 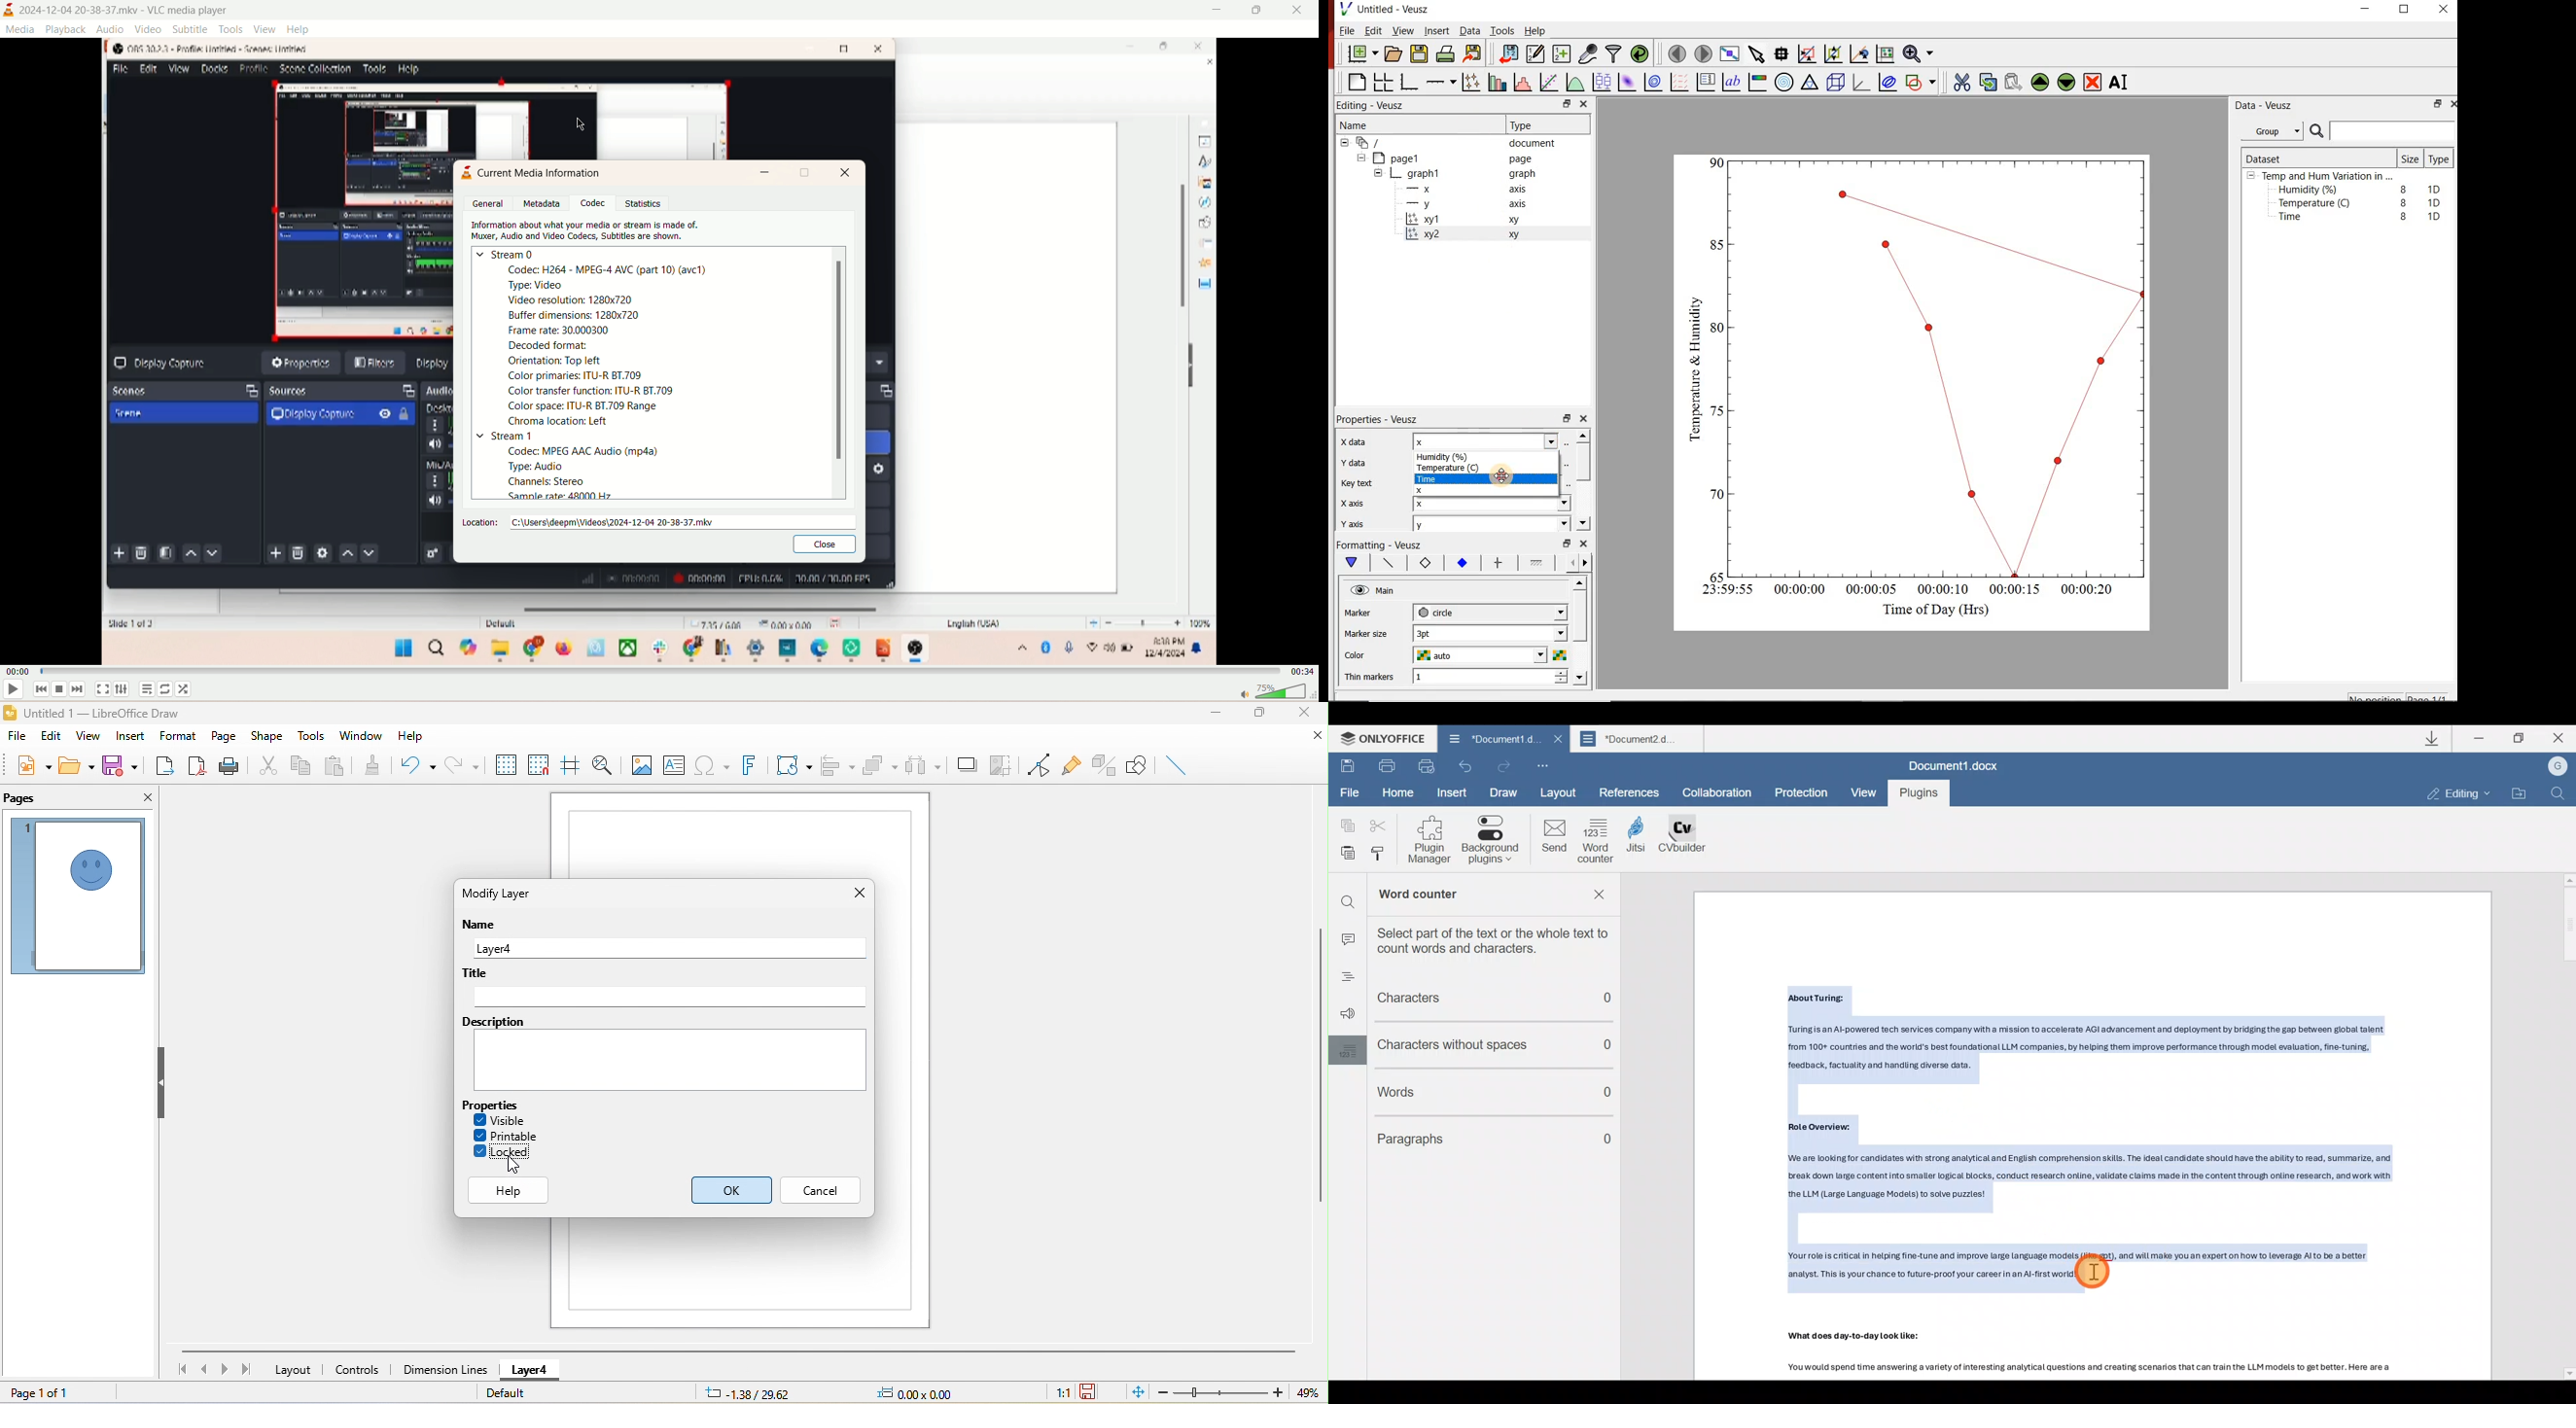 What do you see at coordinates (1368, 614) in the screenshot?
I see `Marker` at bounding box center [1368, 614].